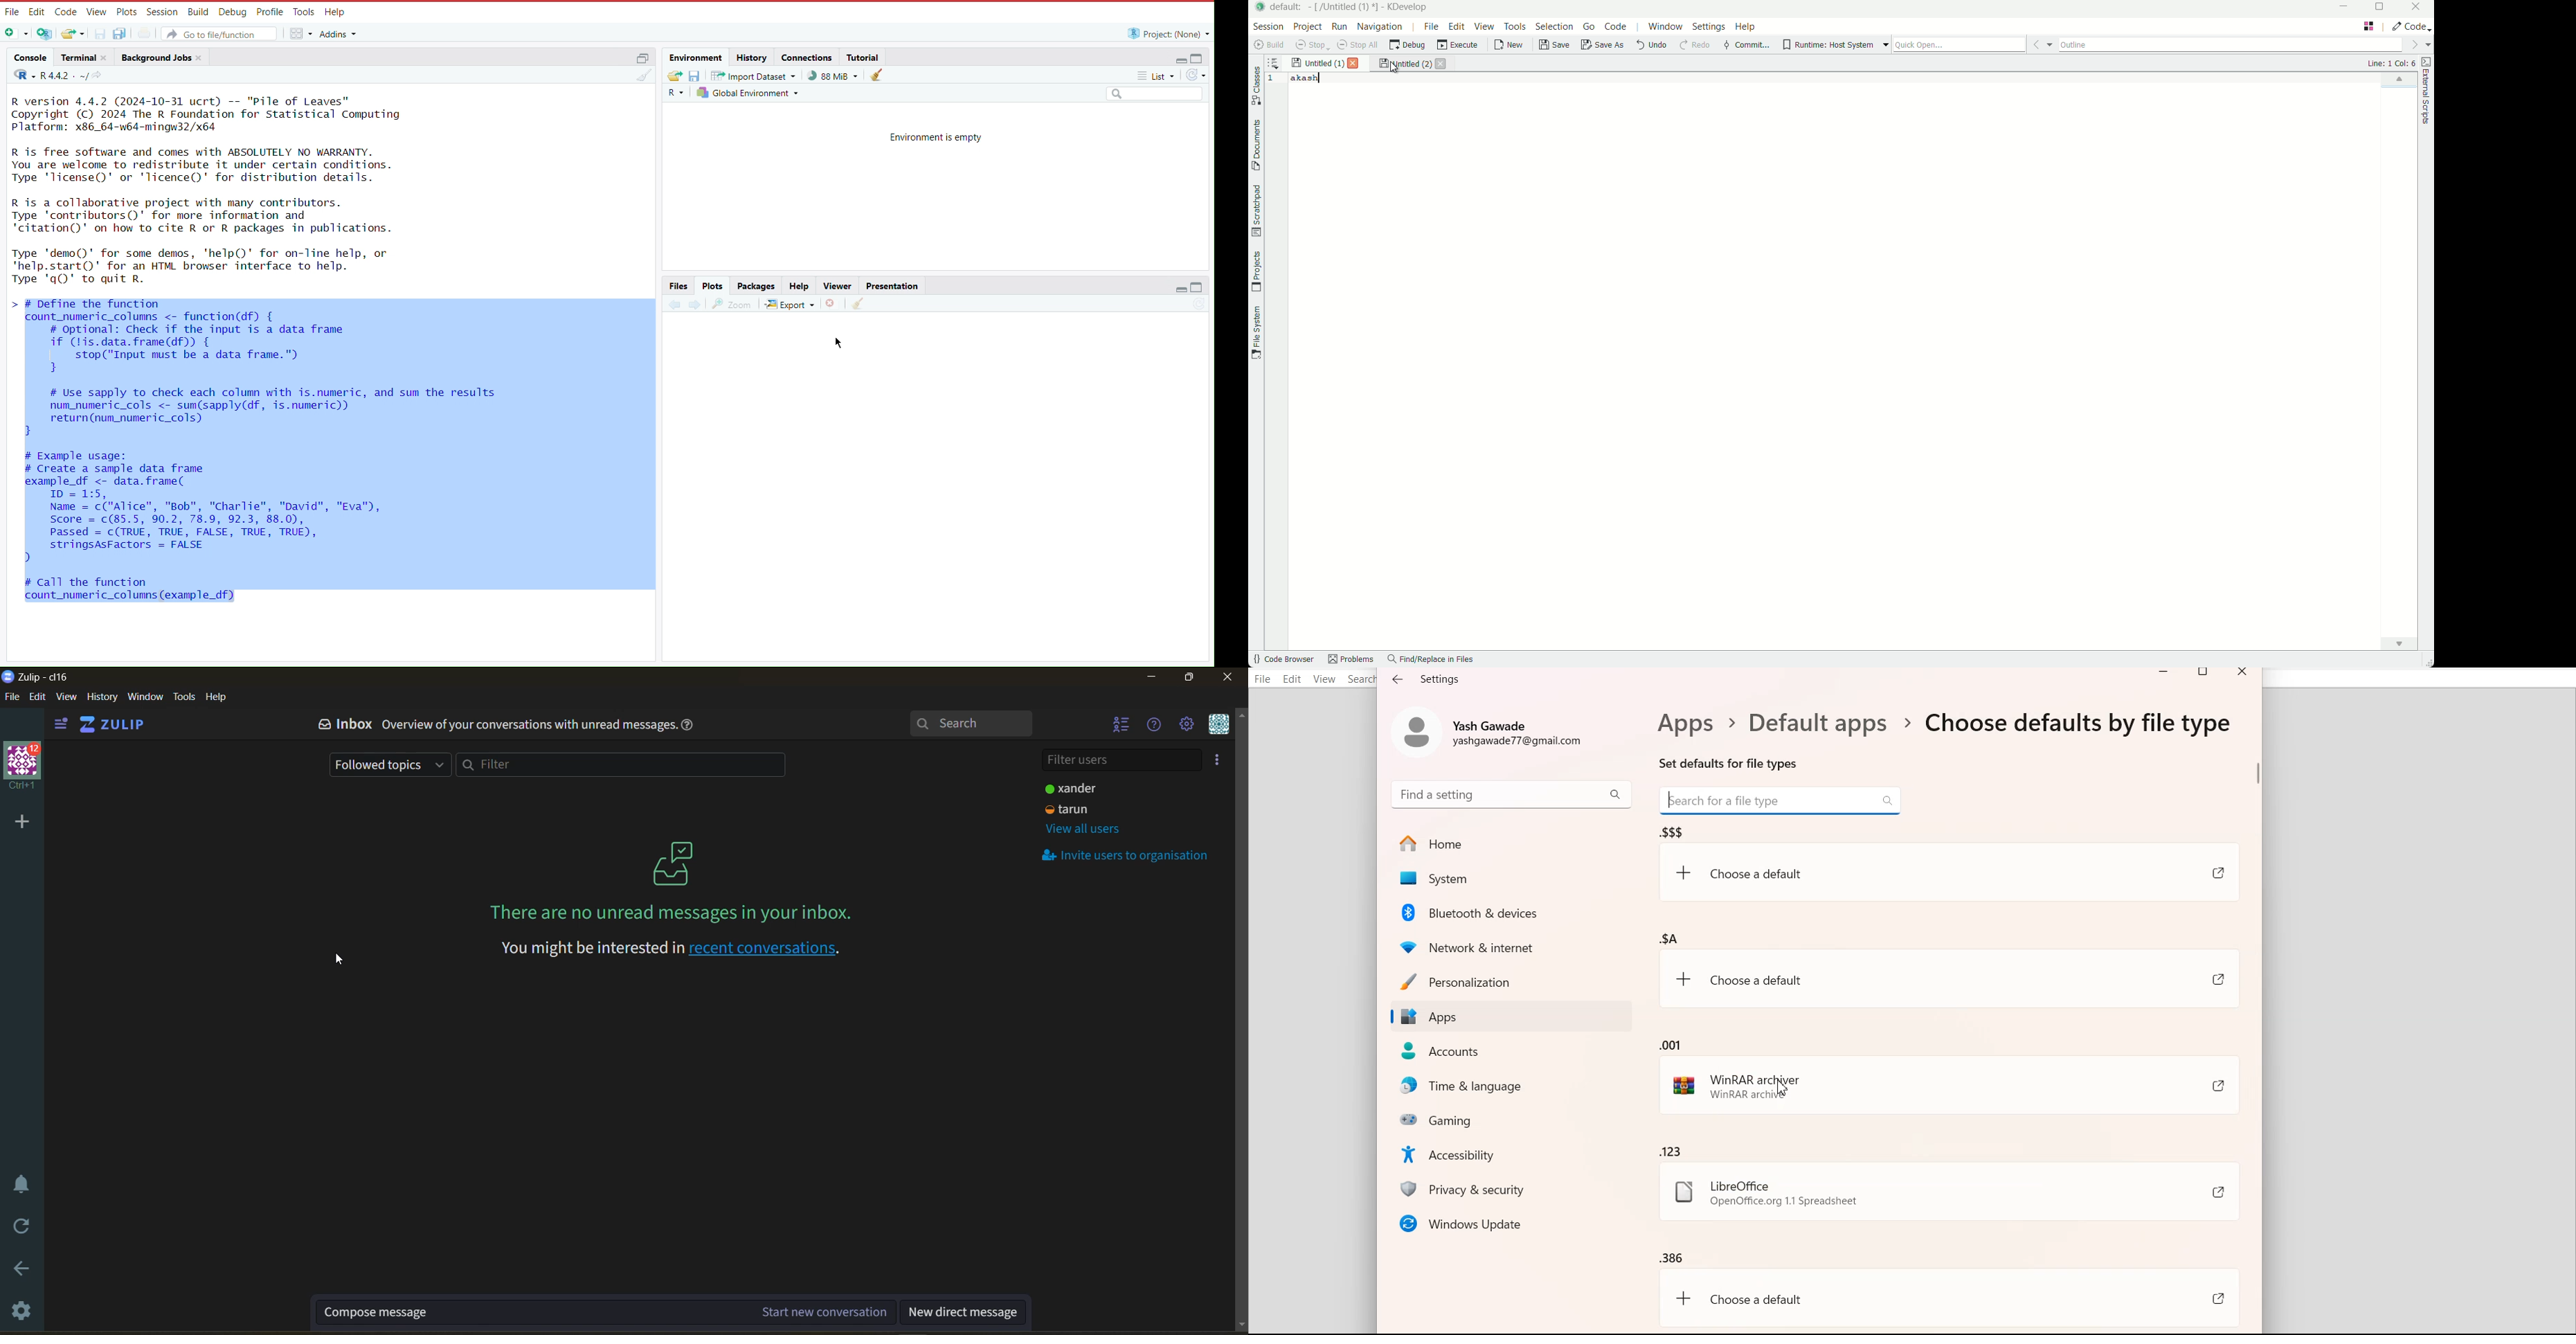  I want to click on Go forward to the next source location (Ctrl + F10), so click(695, 303).